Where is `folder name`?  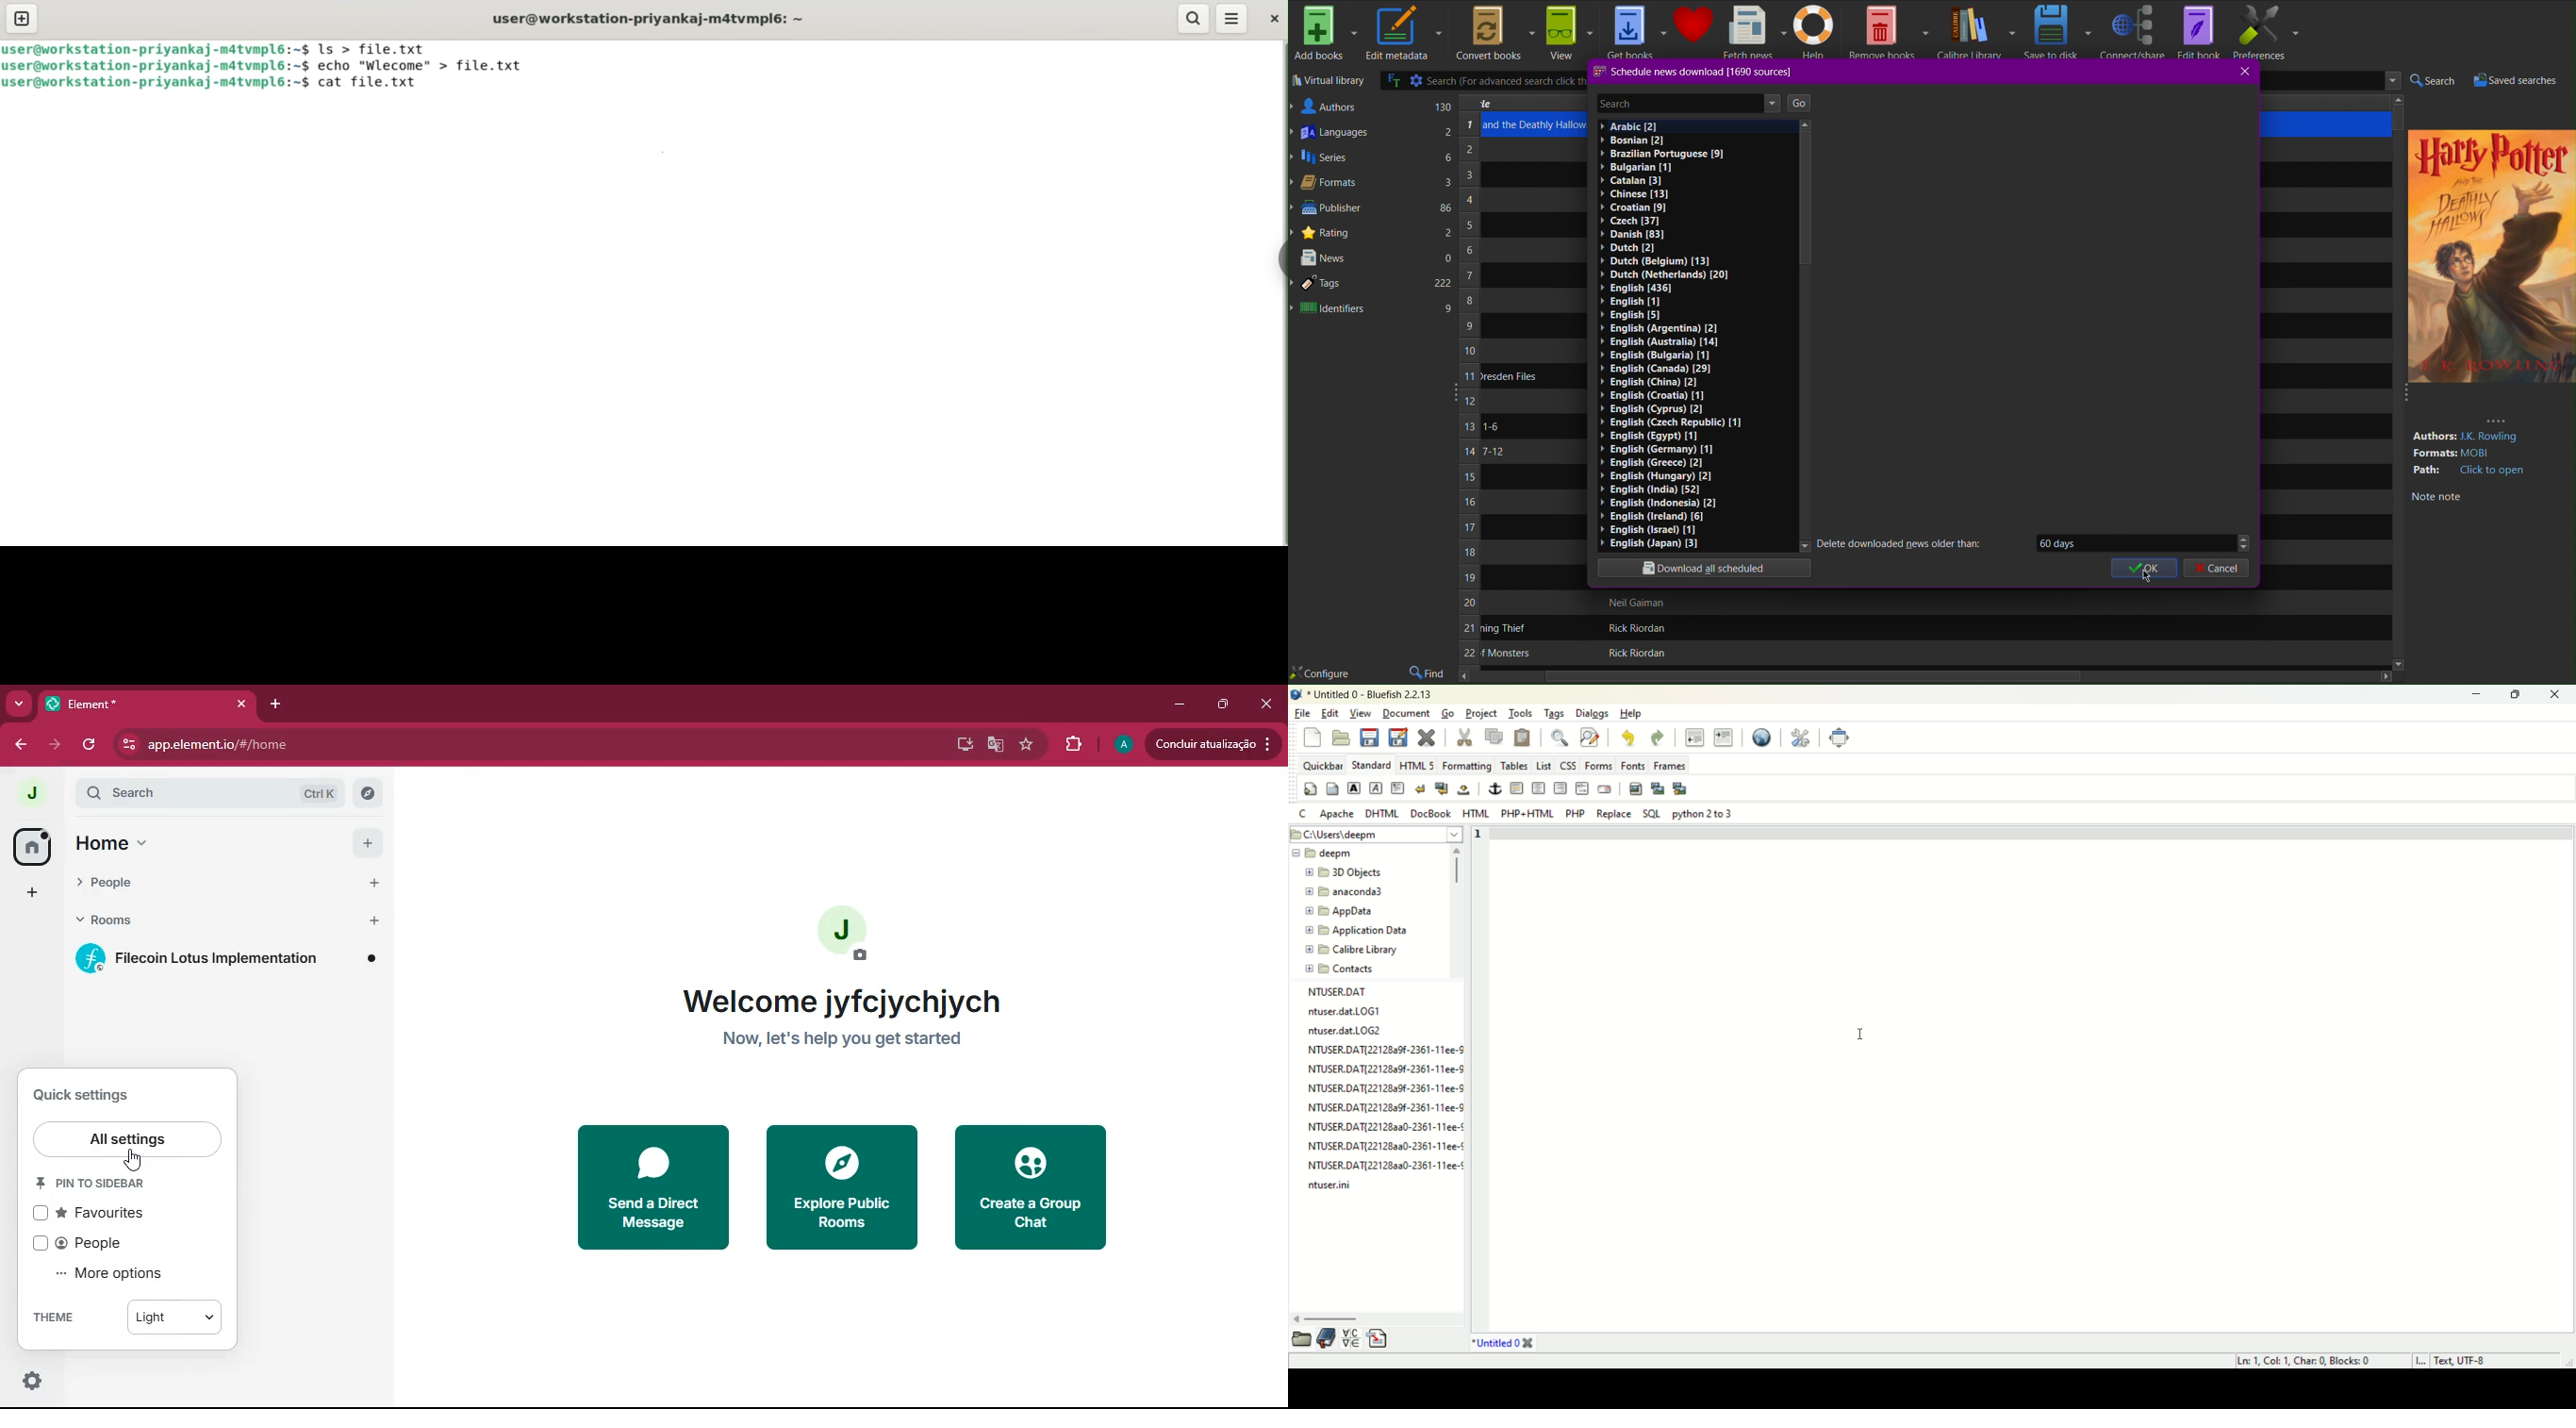 folder name is located at coordinates (1350, 911).